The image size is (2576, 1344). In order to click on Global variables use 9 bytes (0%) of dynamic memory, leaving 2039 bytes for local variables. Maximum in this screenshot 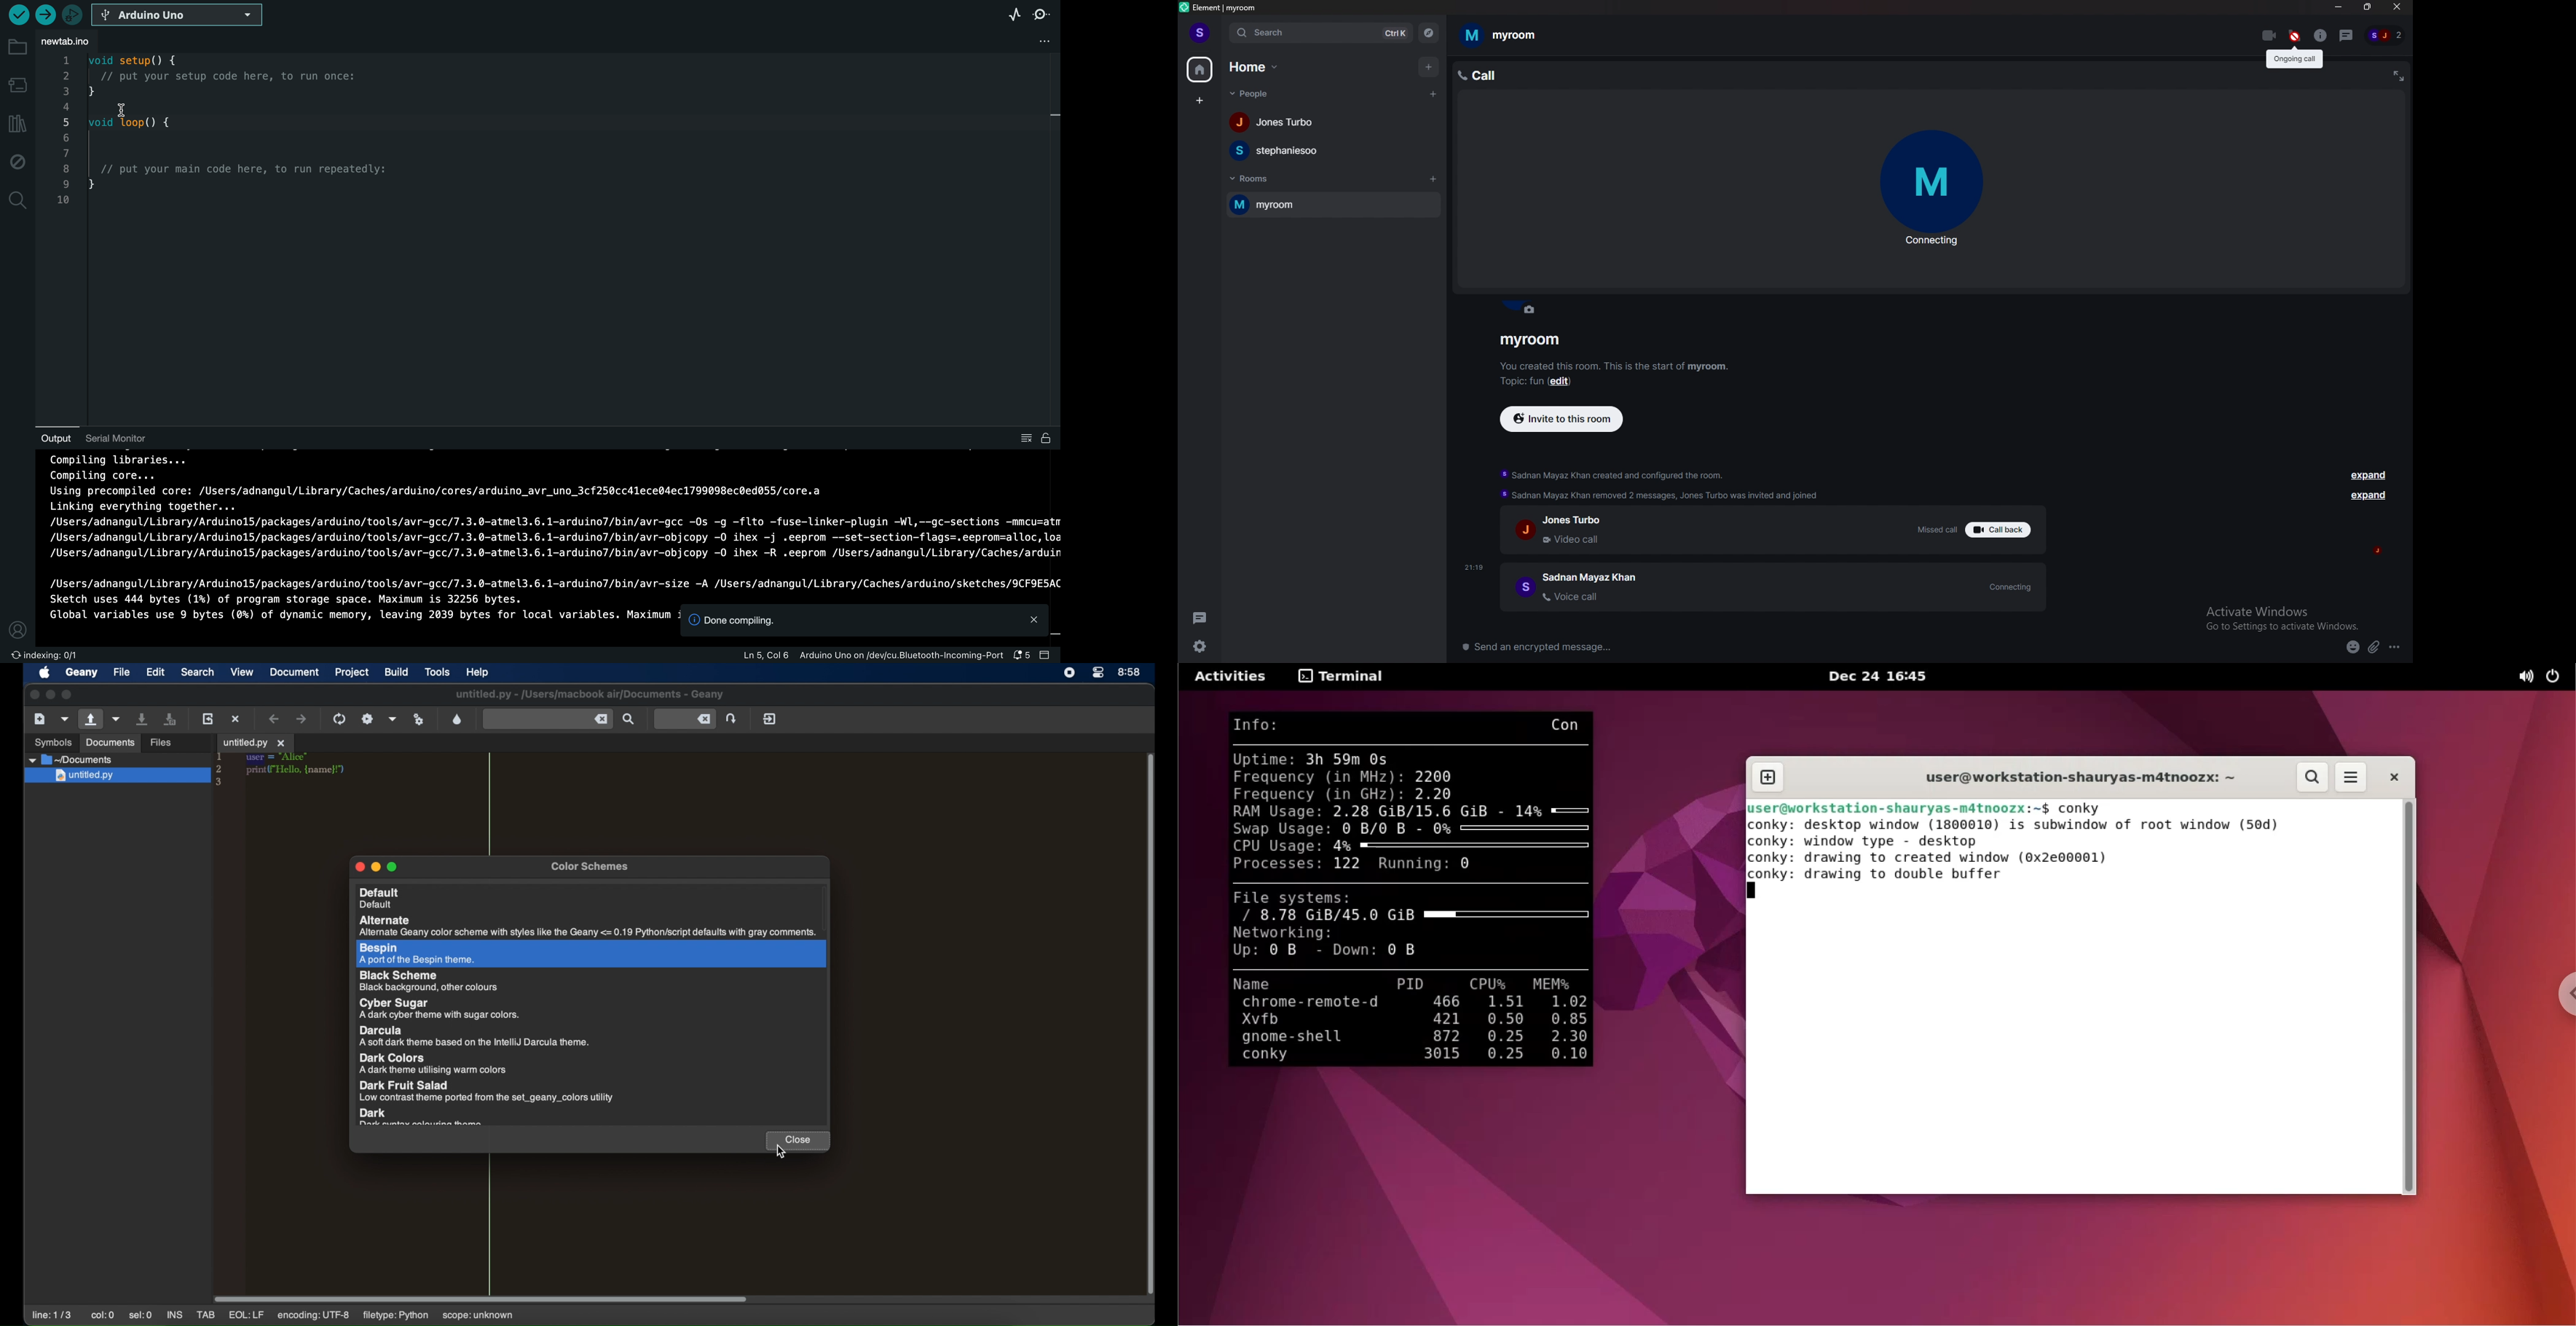, I will do `click(358, 615)`.